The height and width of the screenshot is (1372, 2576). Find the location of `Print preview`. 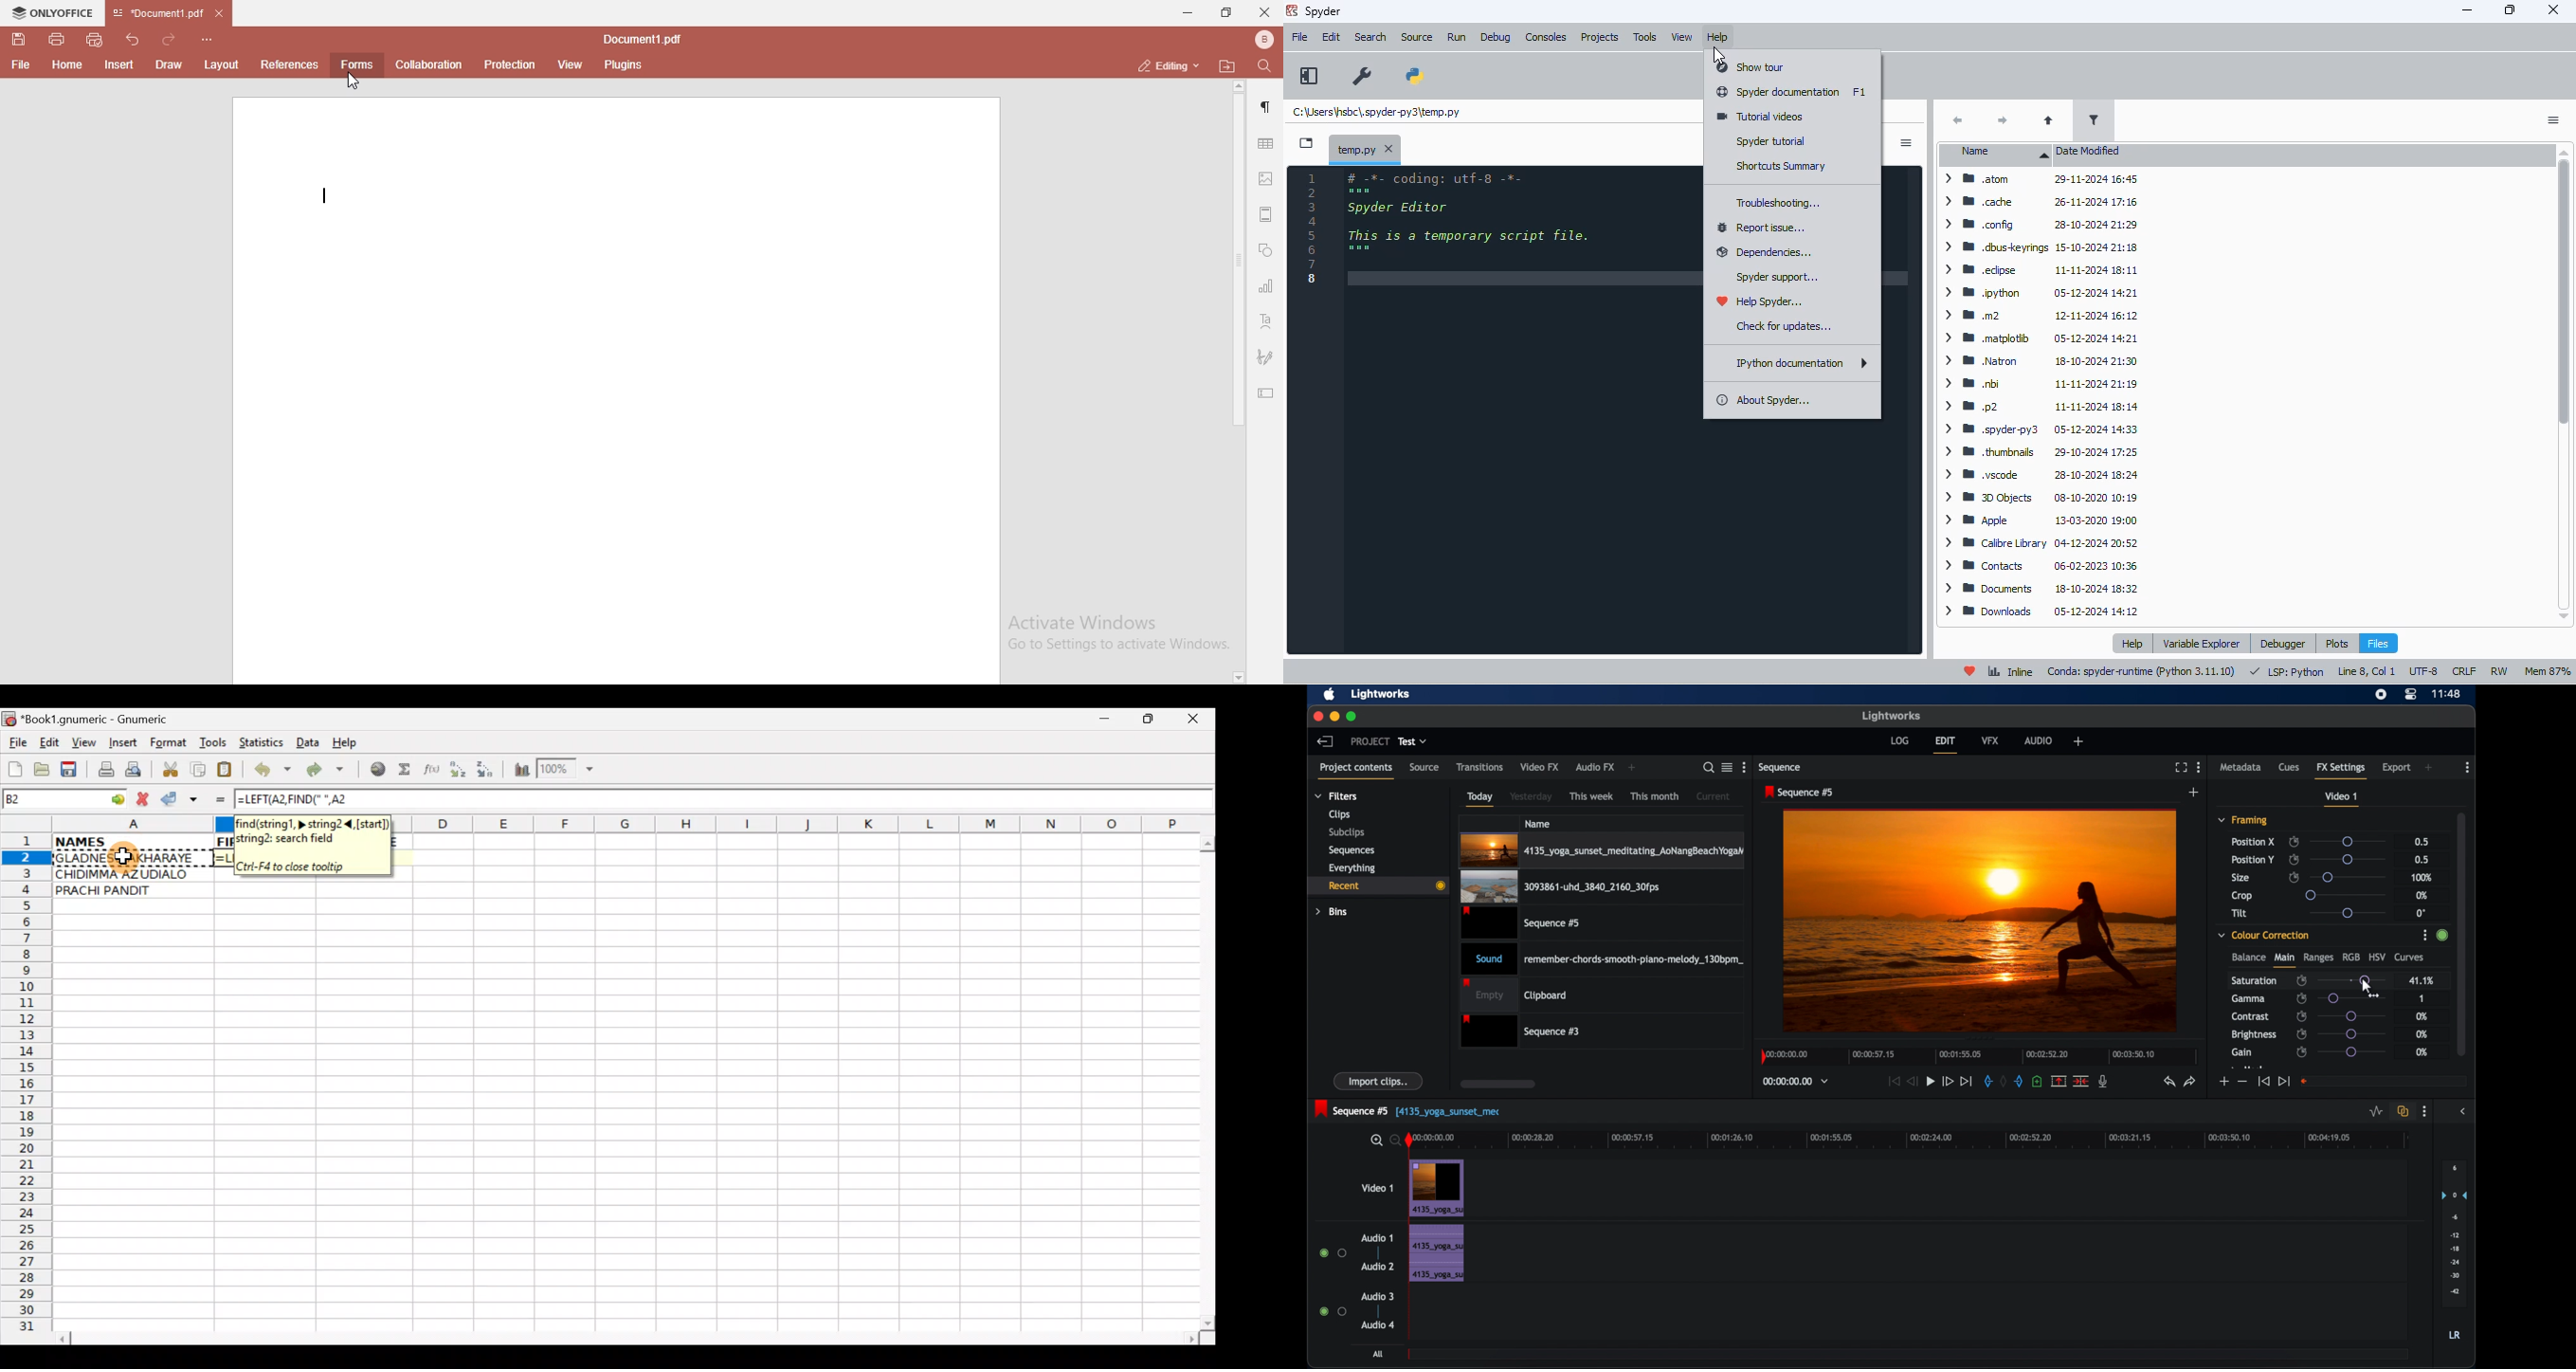

Print preview is located at coordinates (134, 772).